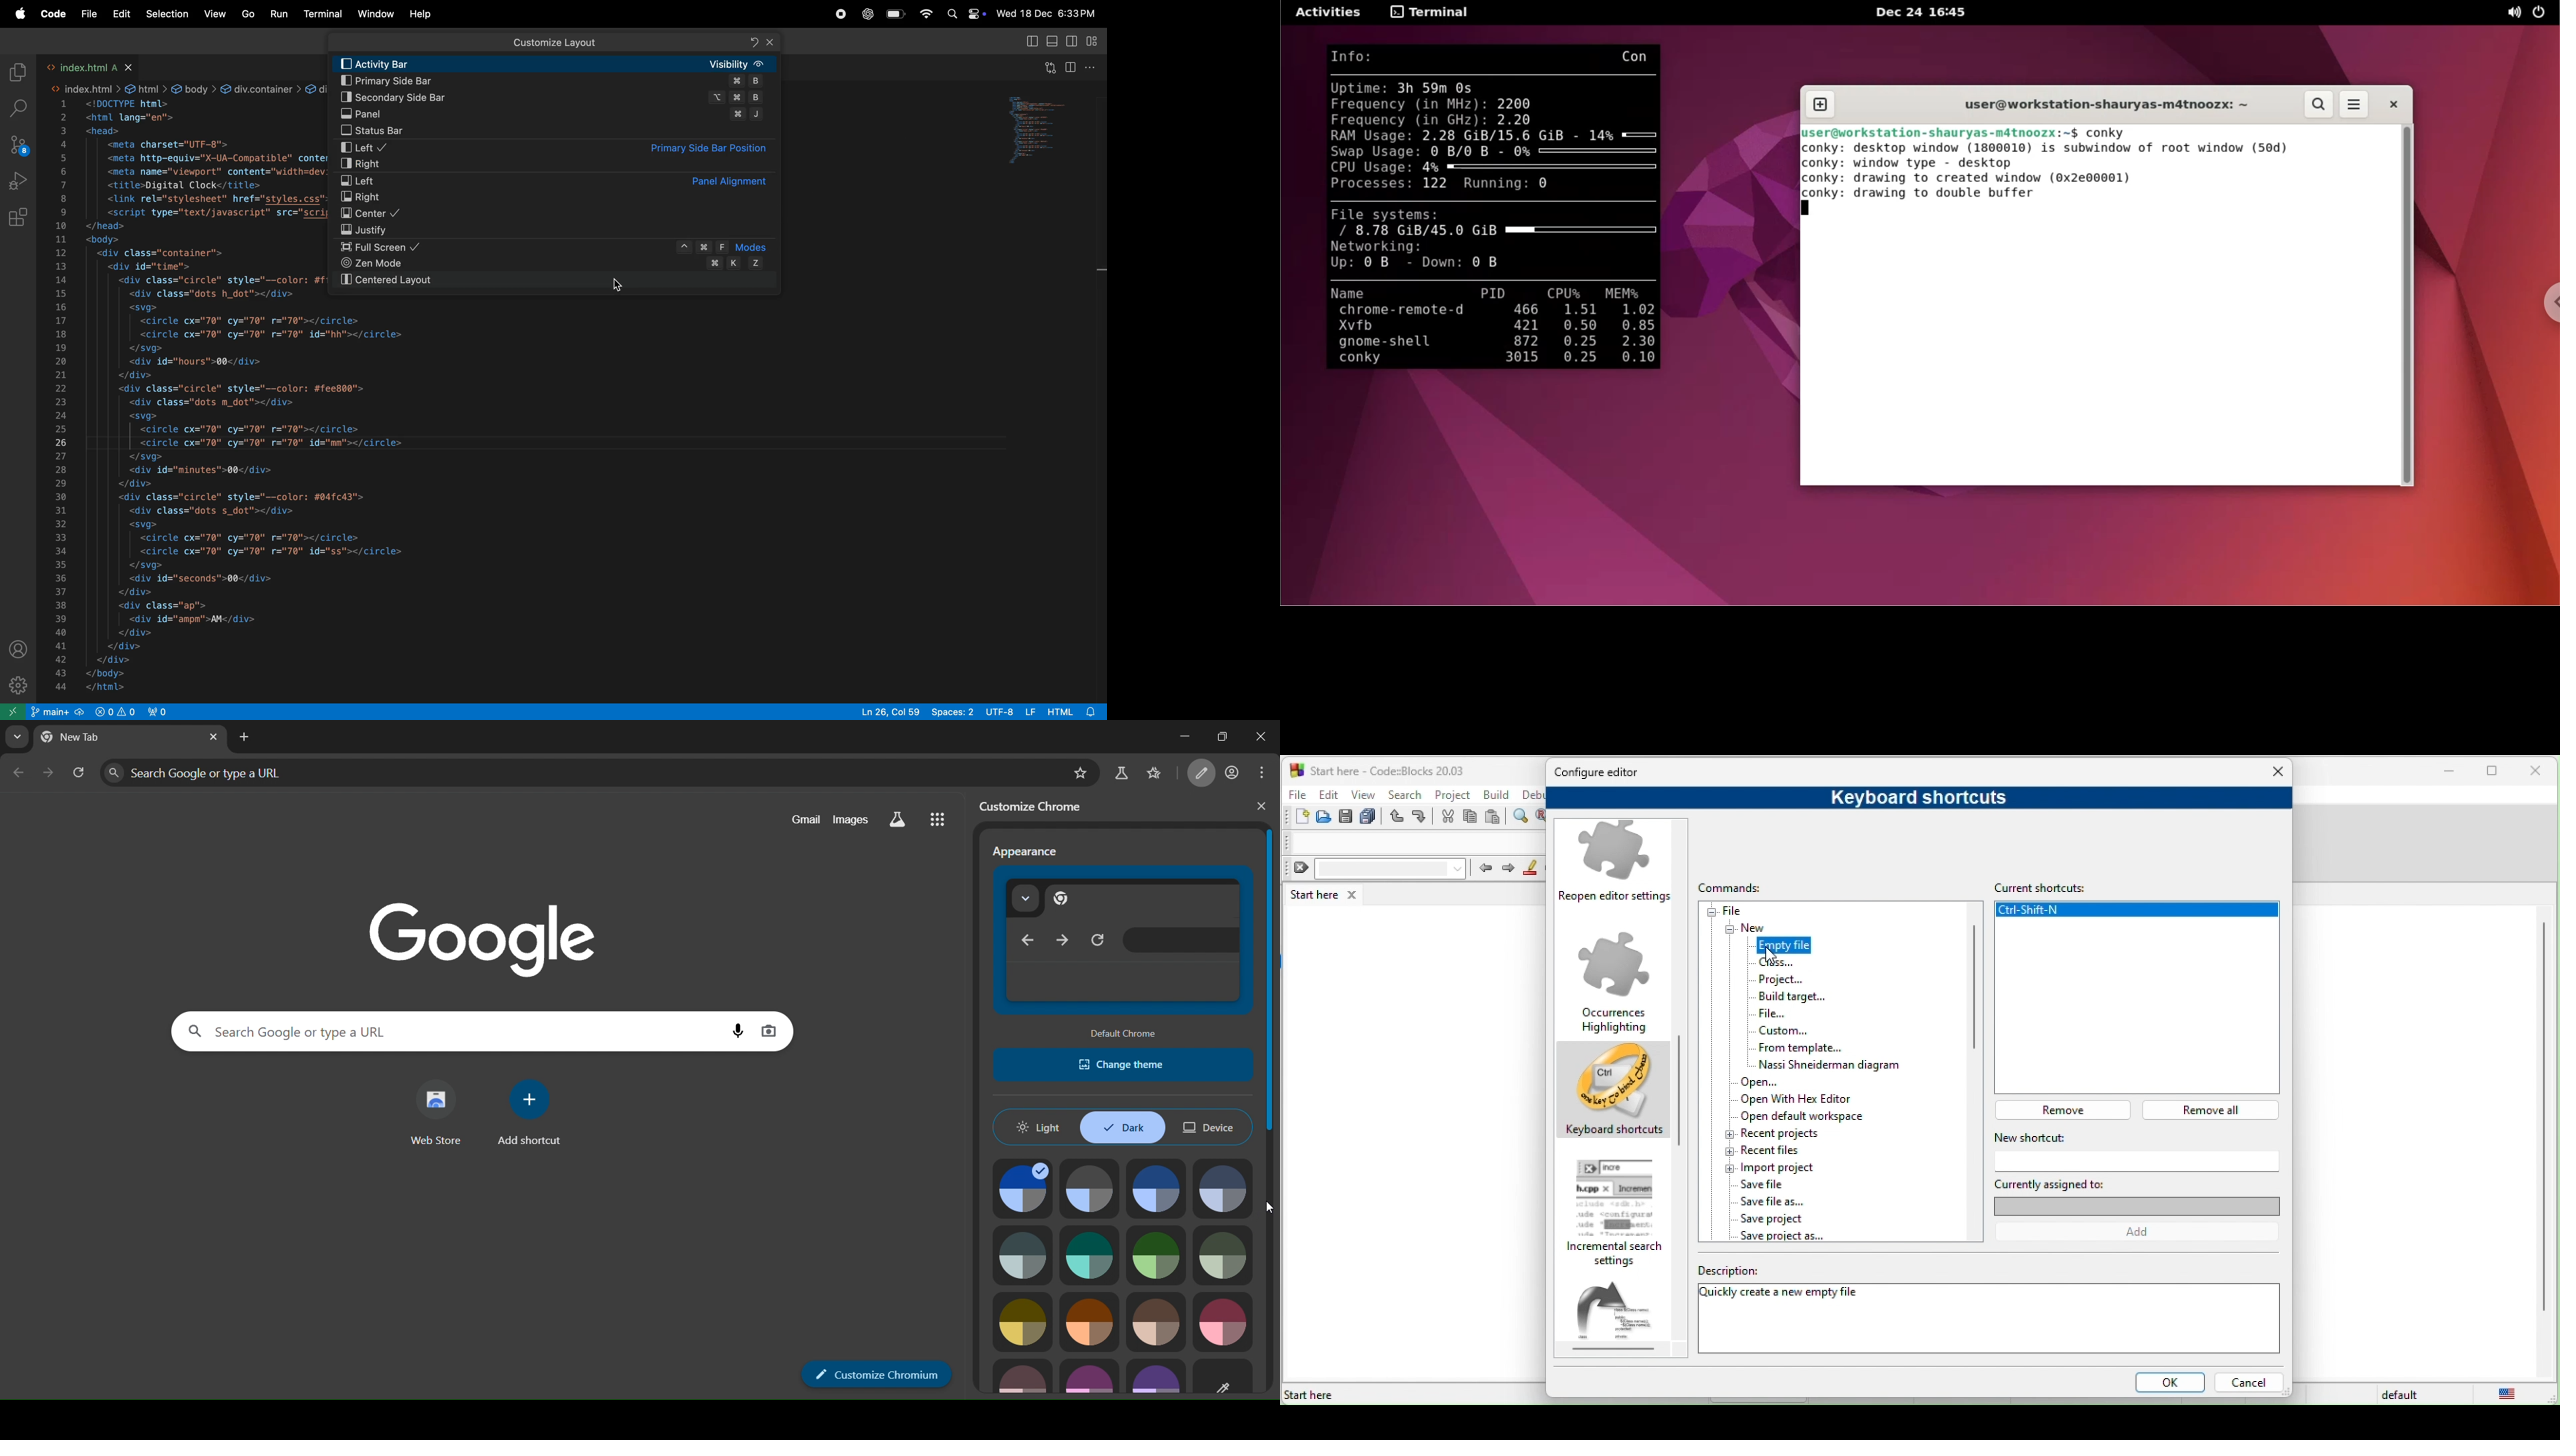 The width and height of the screenshot is (2576, 1456). Describe the element at coordinates (248, 737) in the screenshot. I see `new tab` at that location.